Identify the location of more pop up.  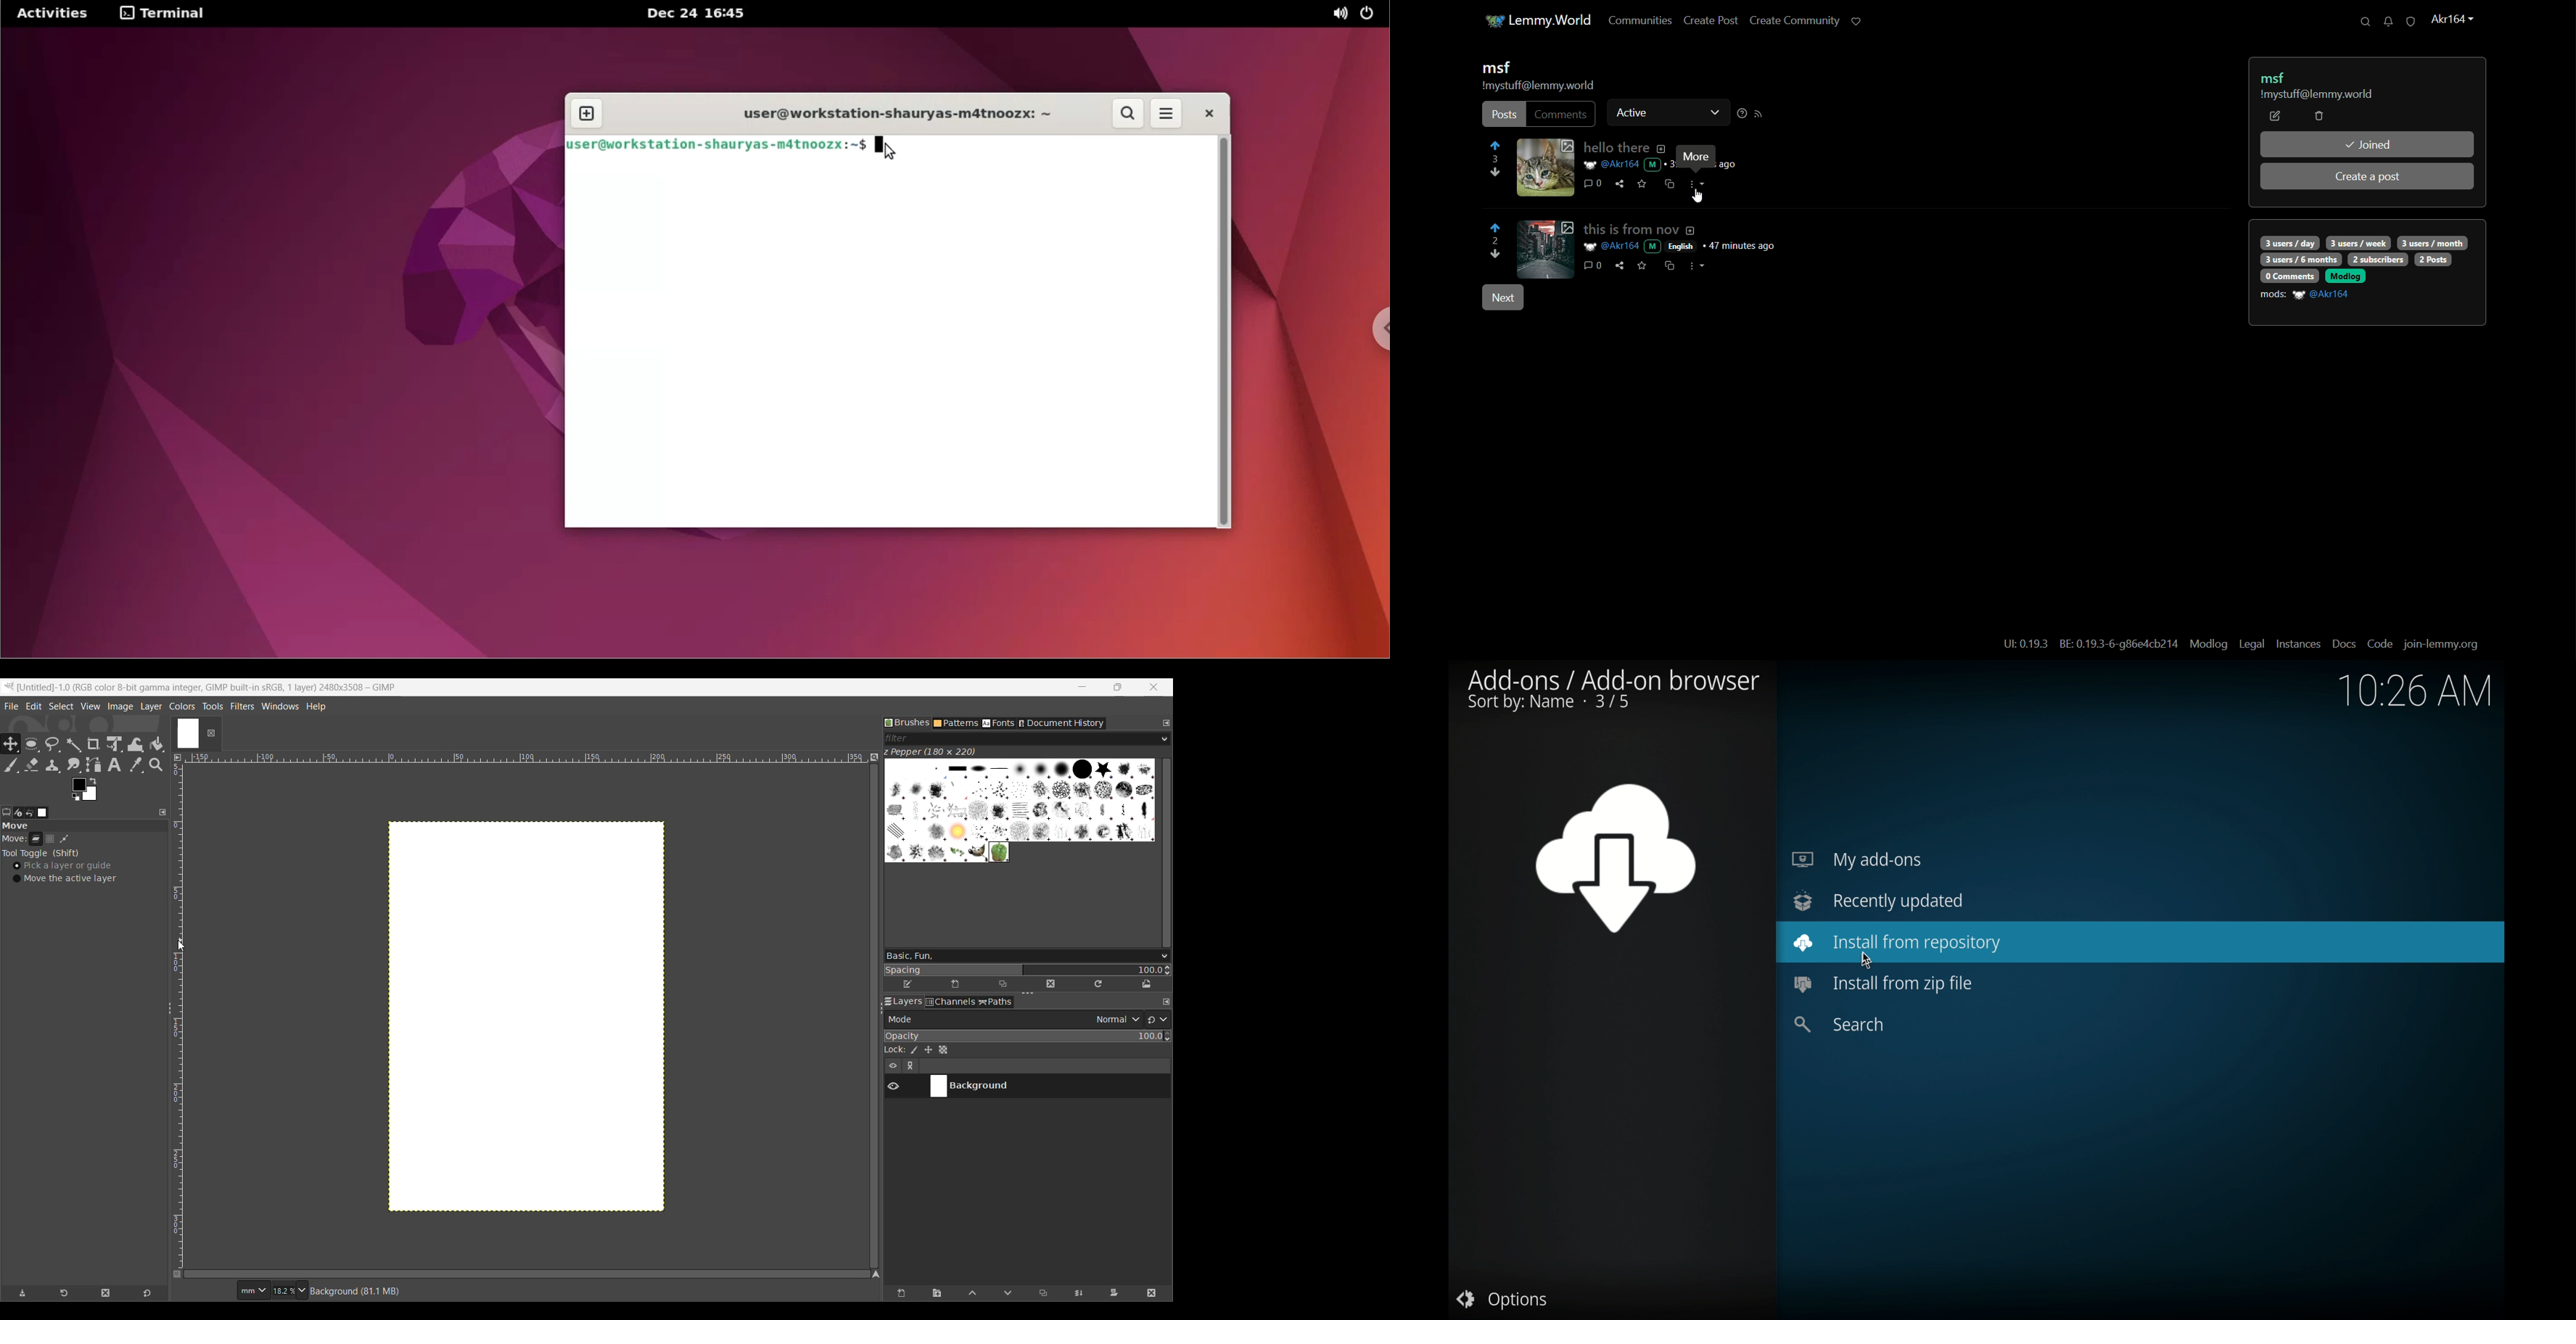
(1695, 157).